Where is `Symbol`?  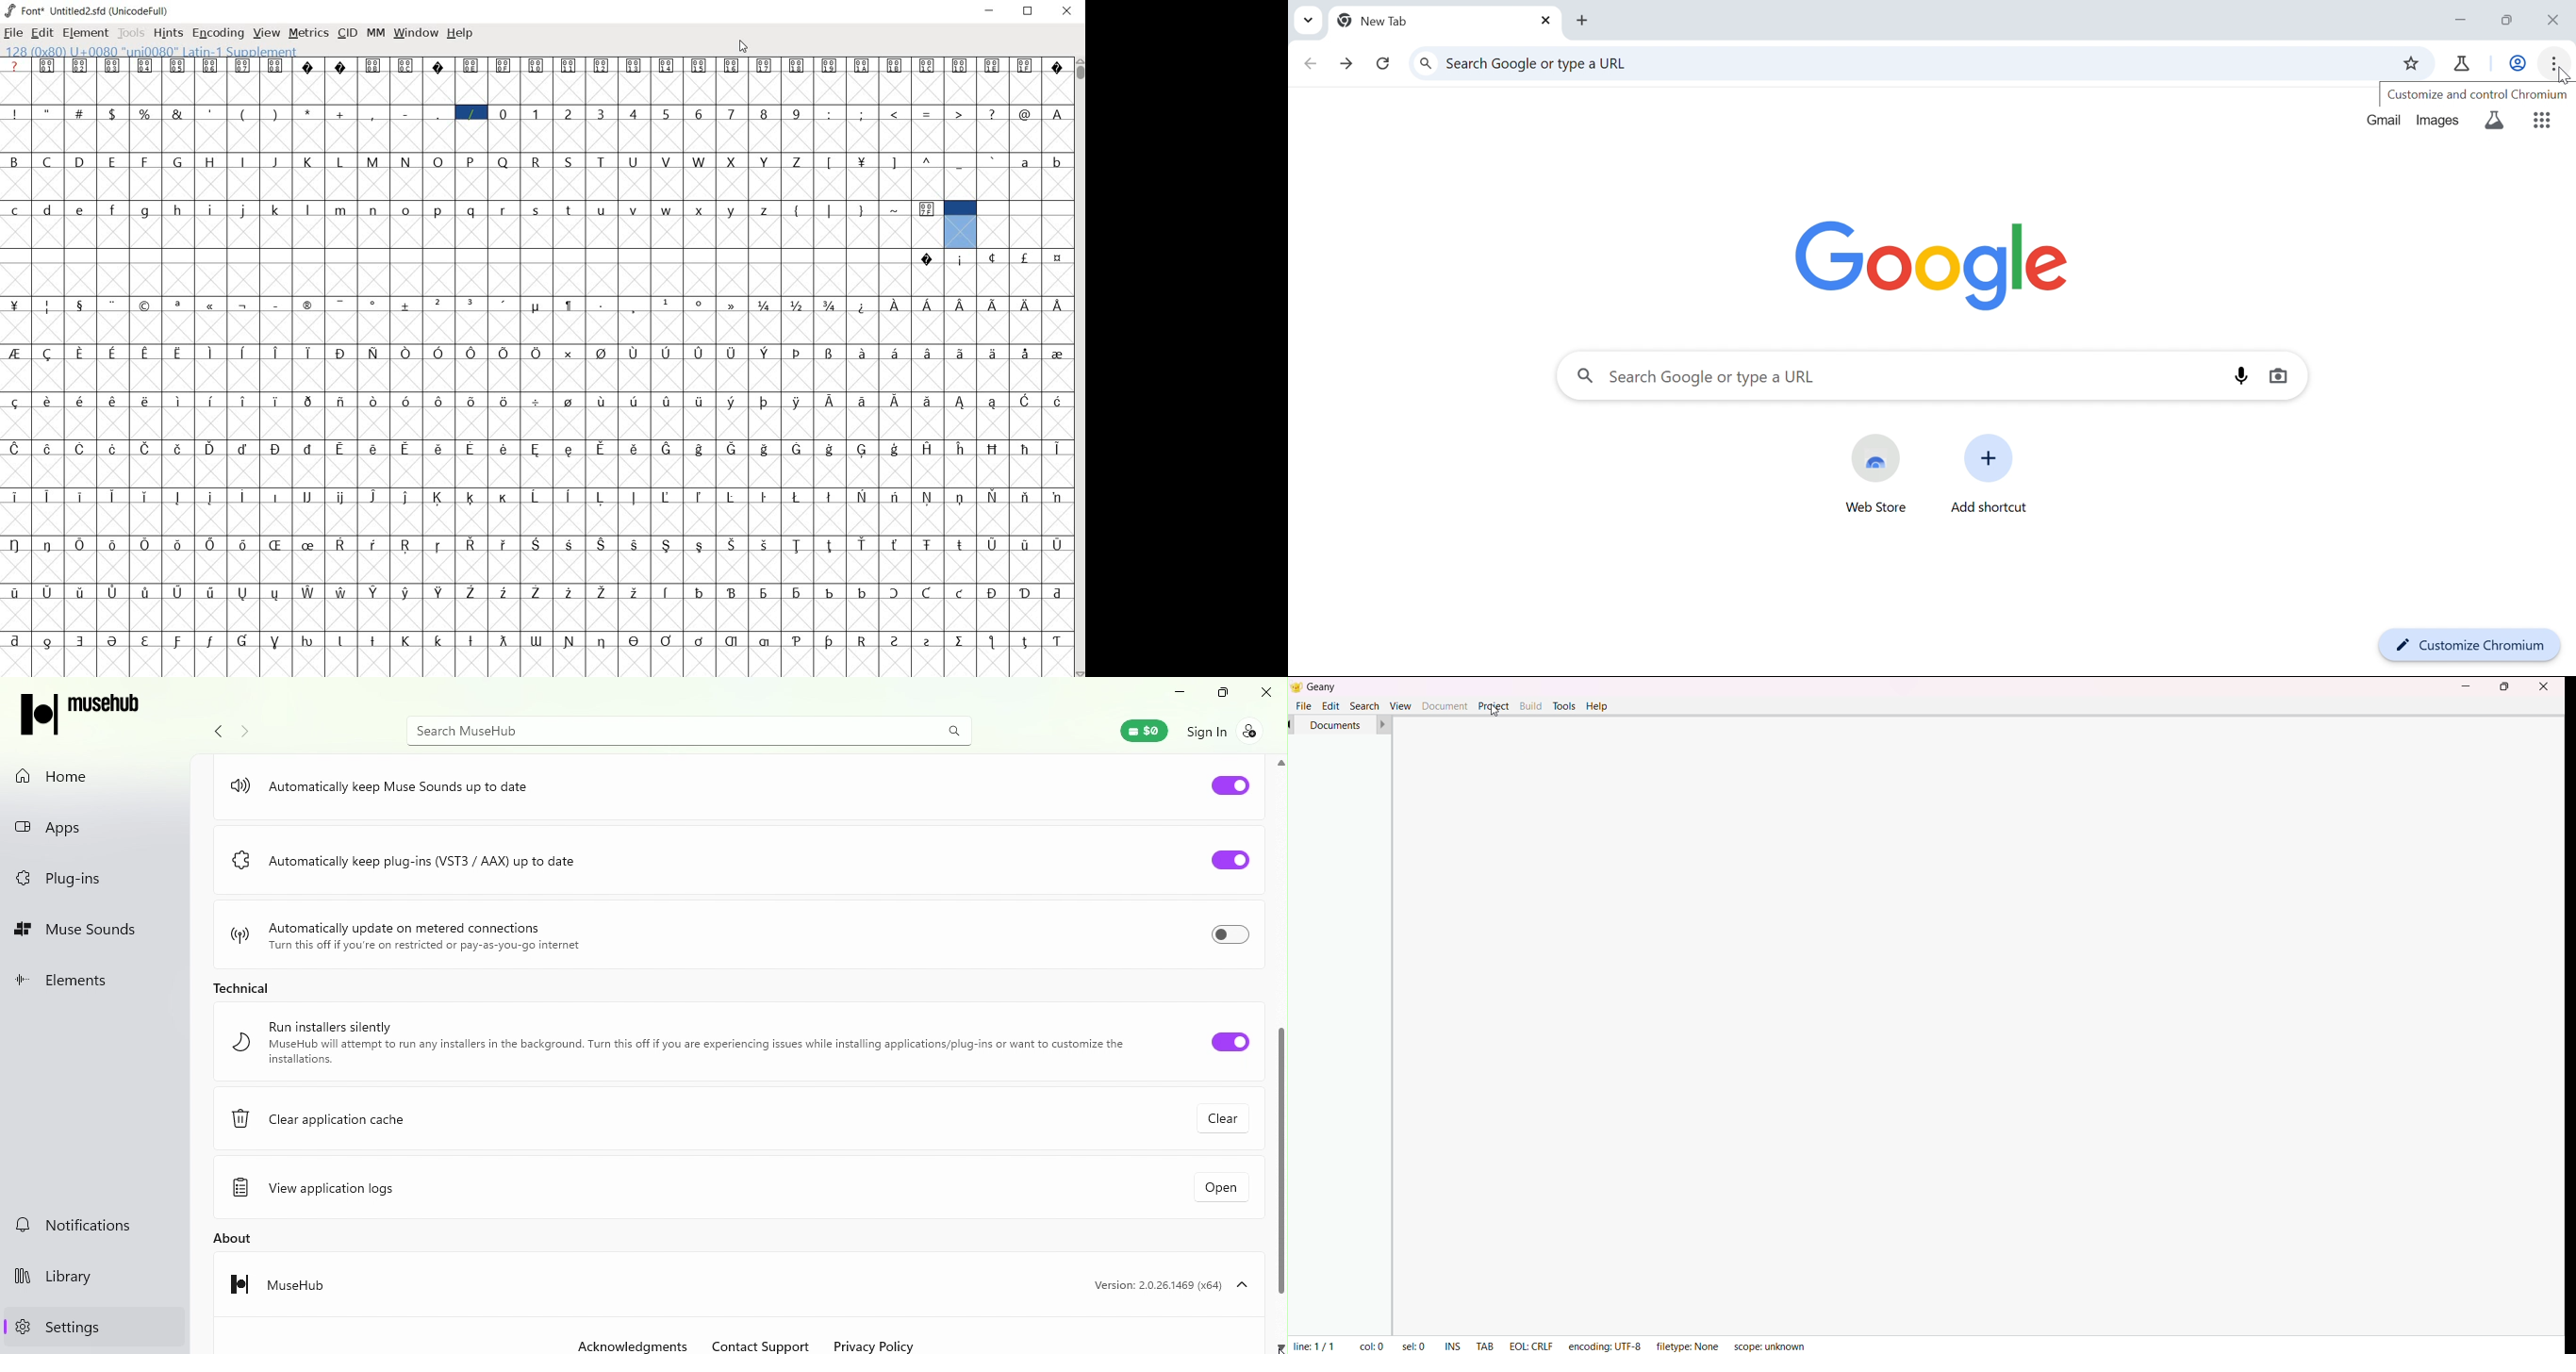
Symbol is located at coordinates (959, 592).